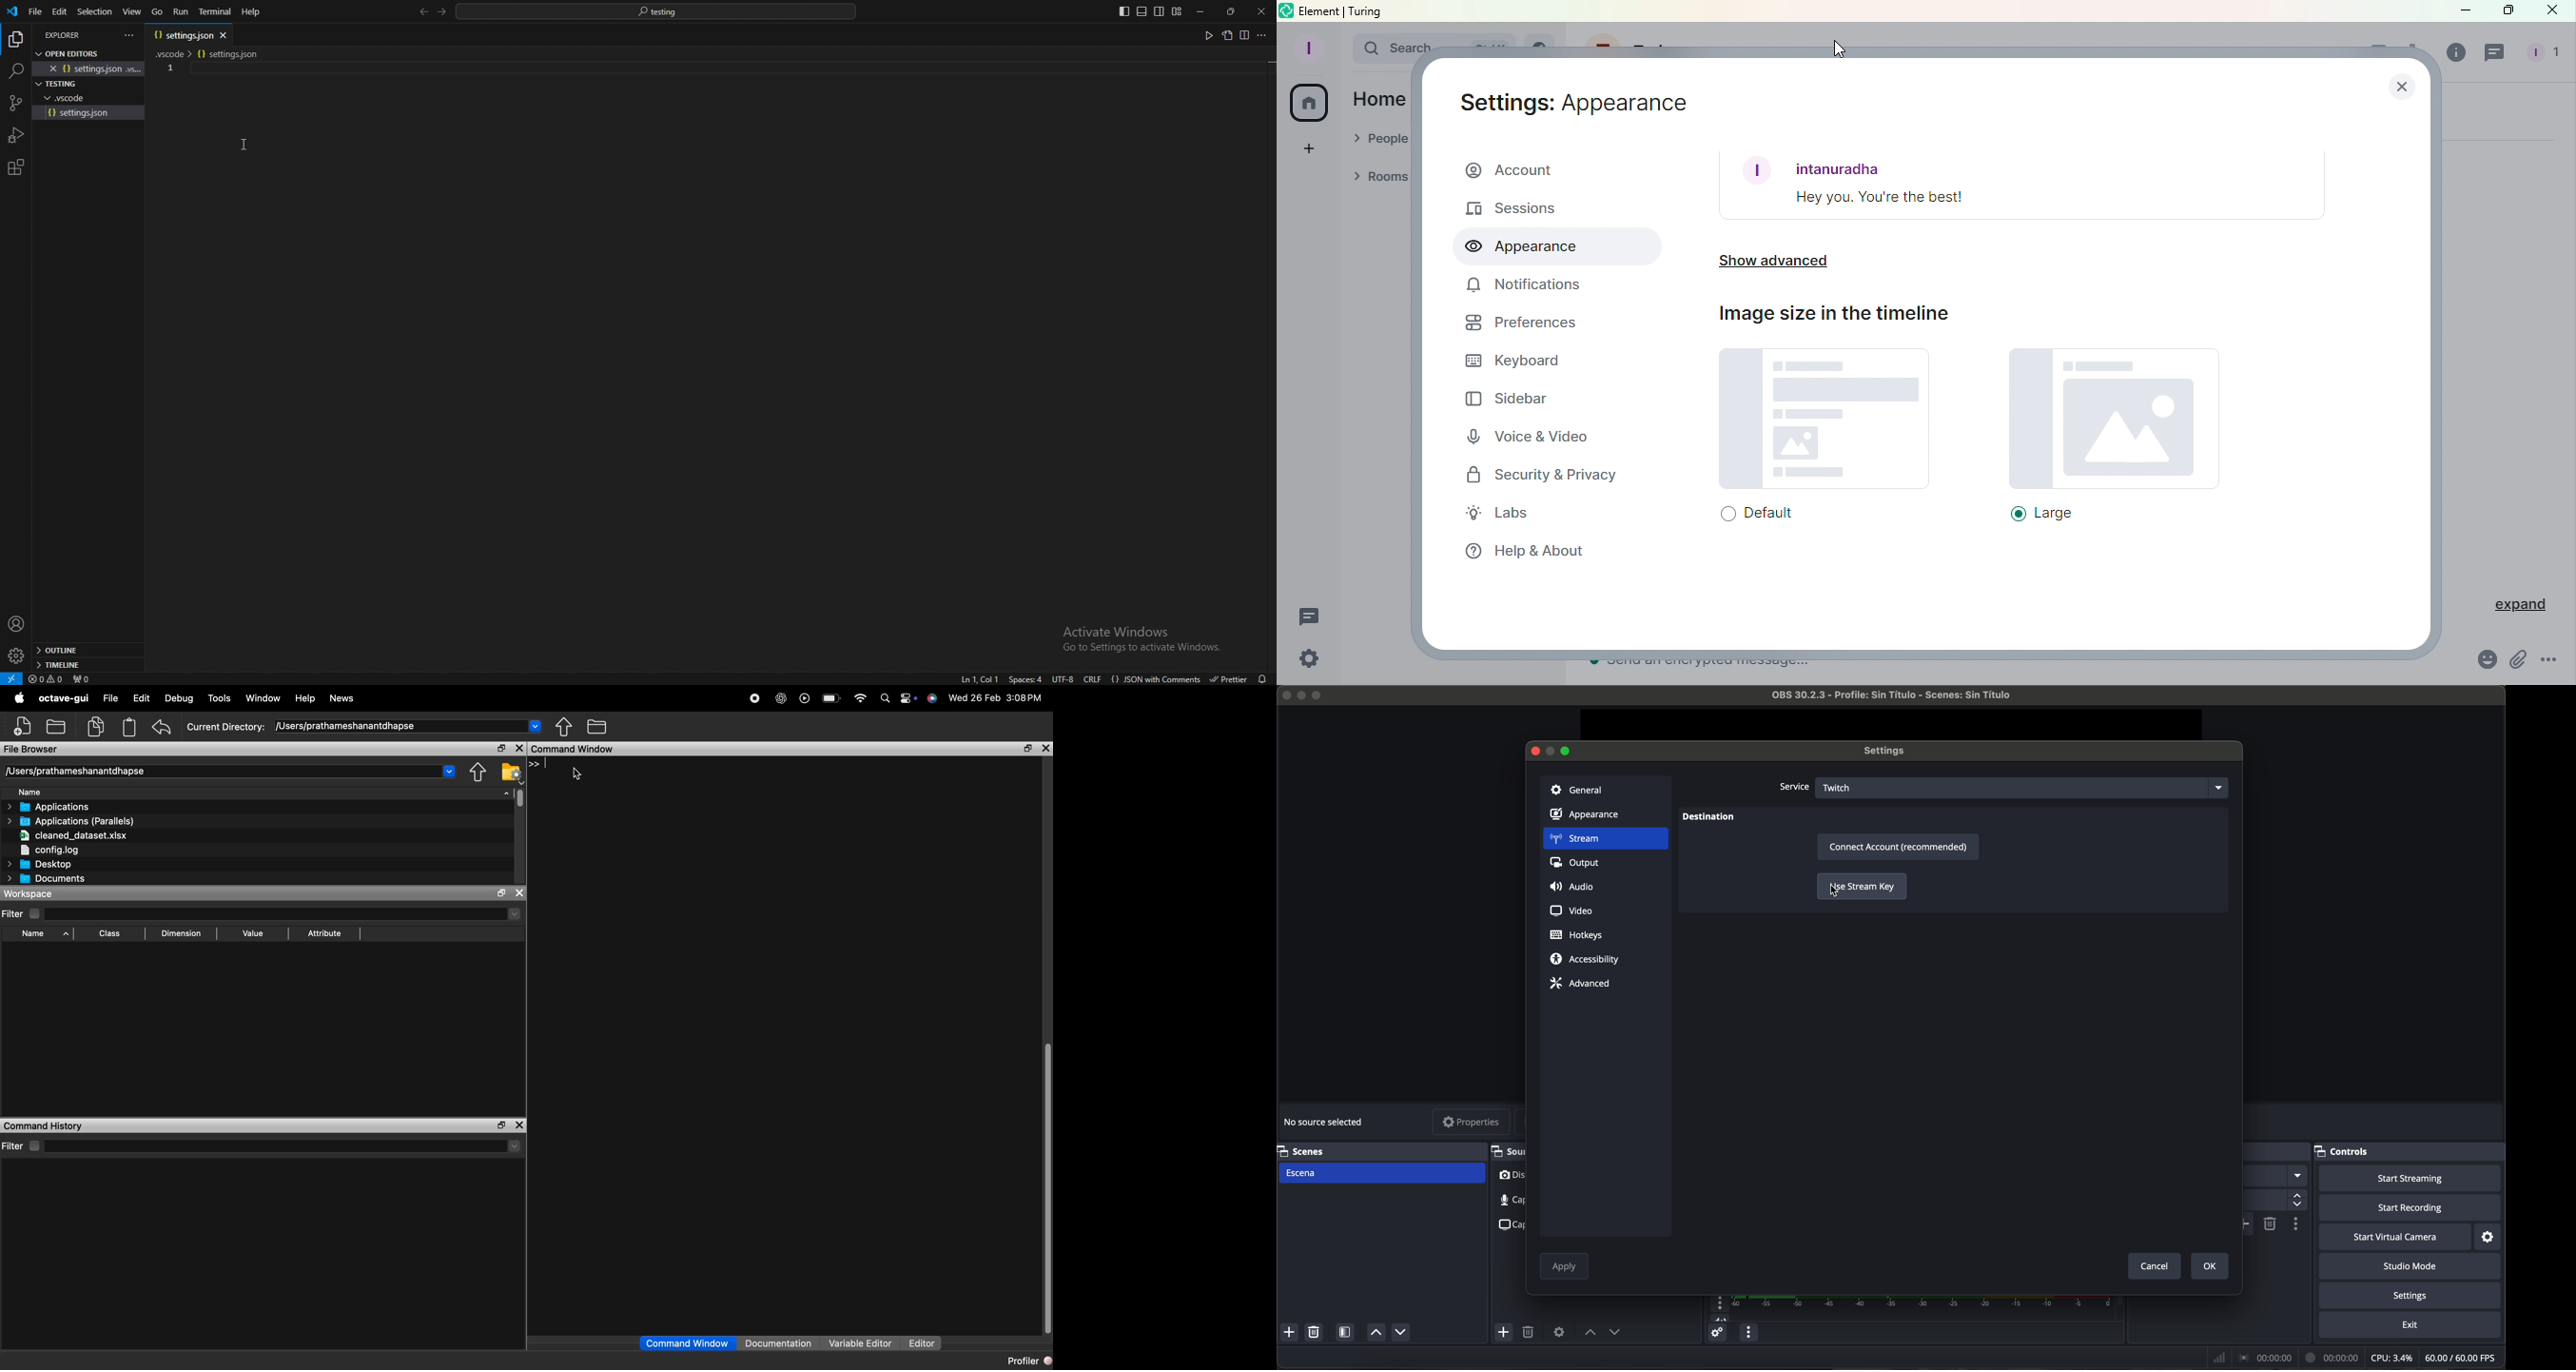 The width and height of the screenshot is (2576, 1372). I want to click on Window, so click(265, 699).